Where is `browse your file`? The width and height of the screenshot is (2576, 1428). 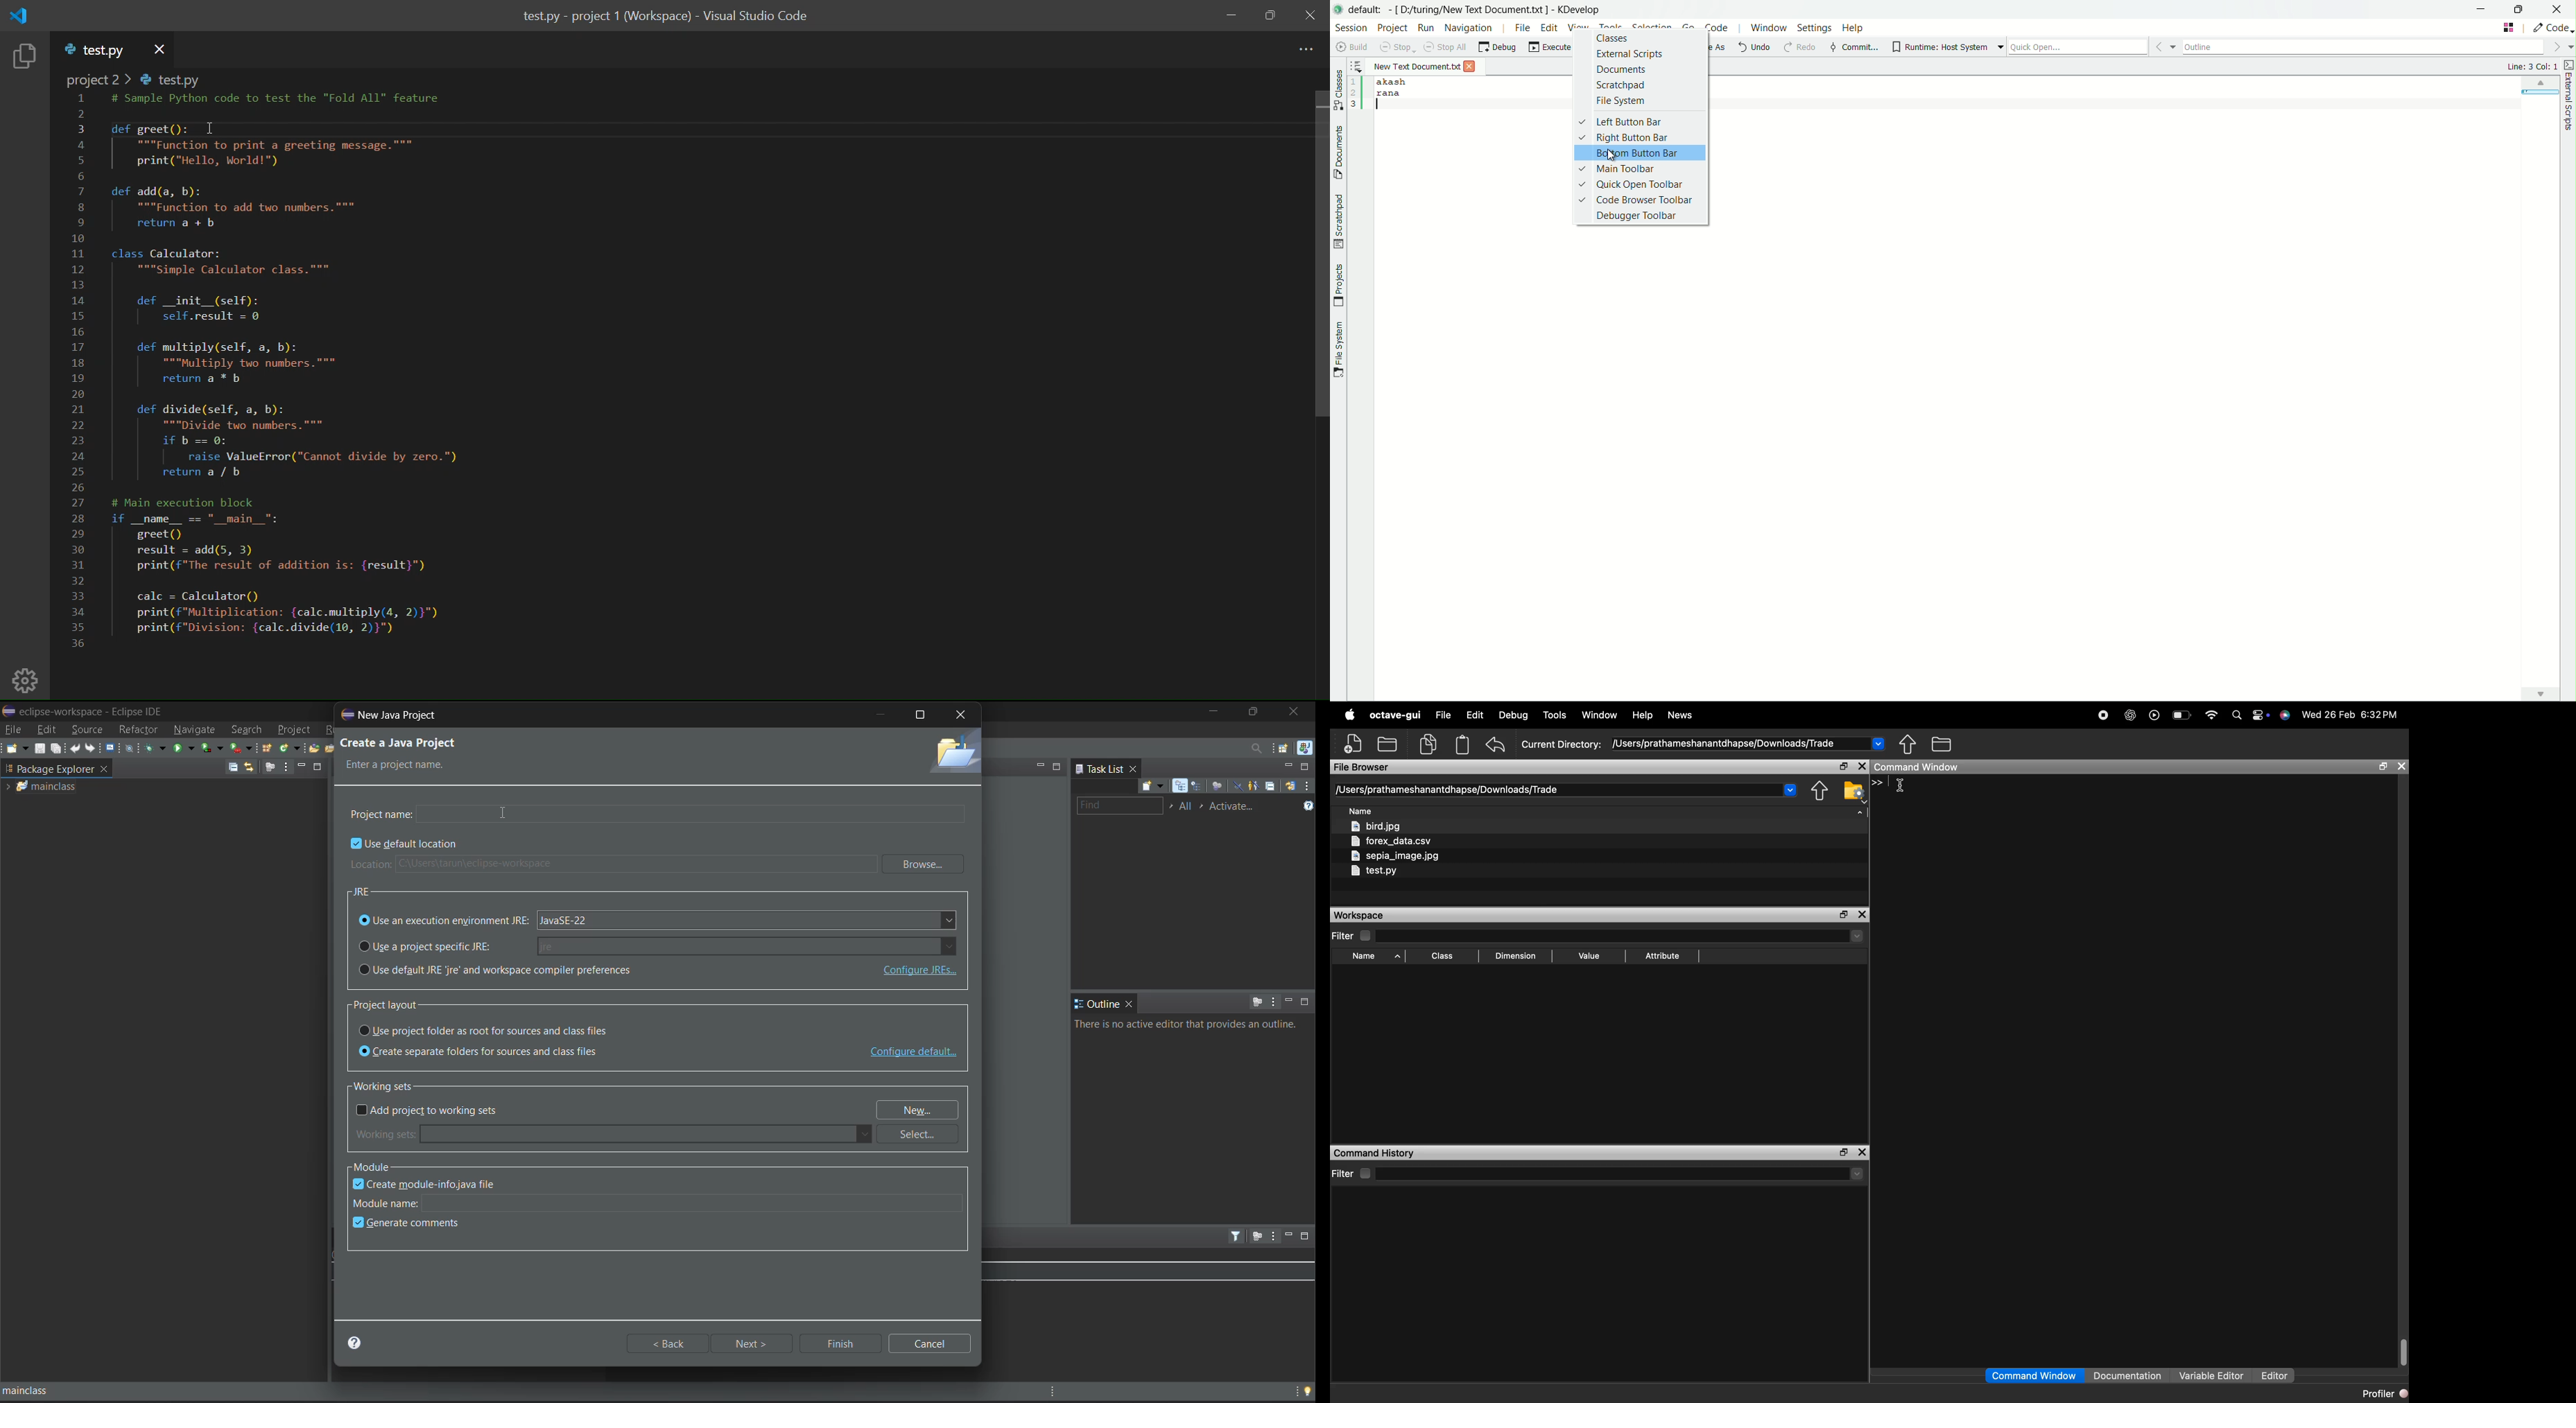 browse your file is located at coordinates (1854, 791).